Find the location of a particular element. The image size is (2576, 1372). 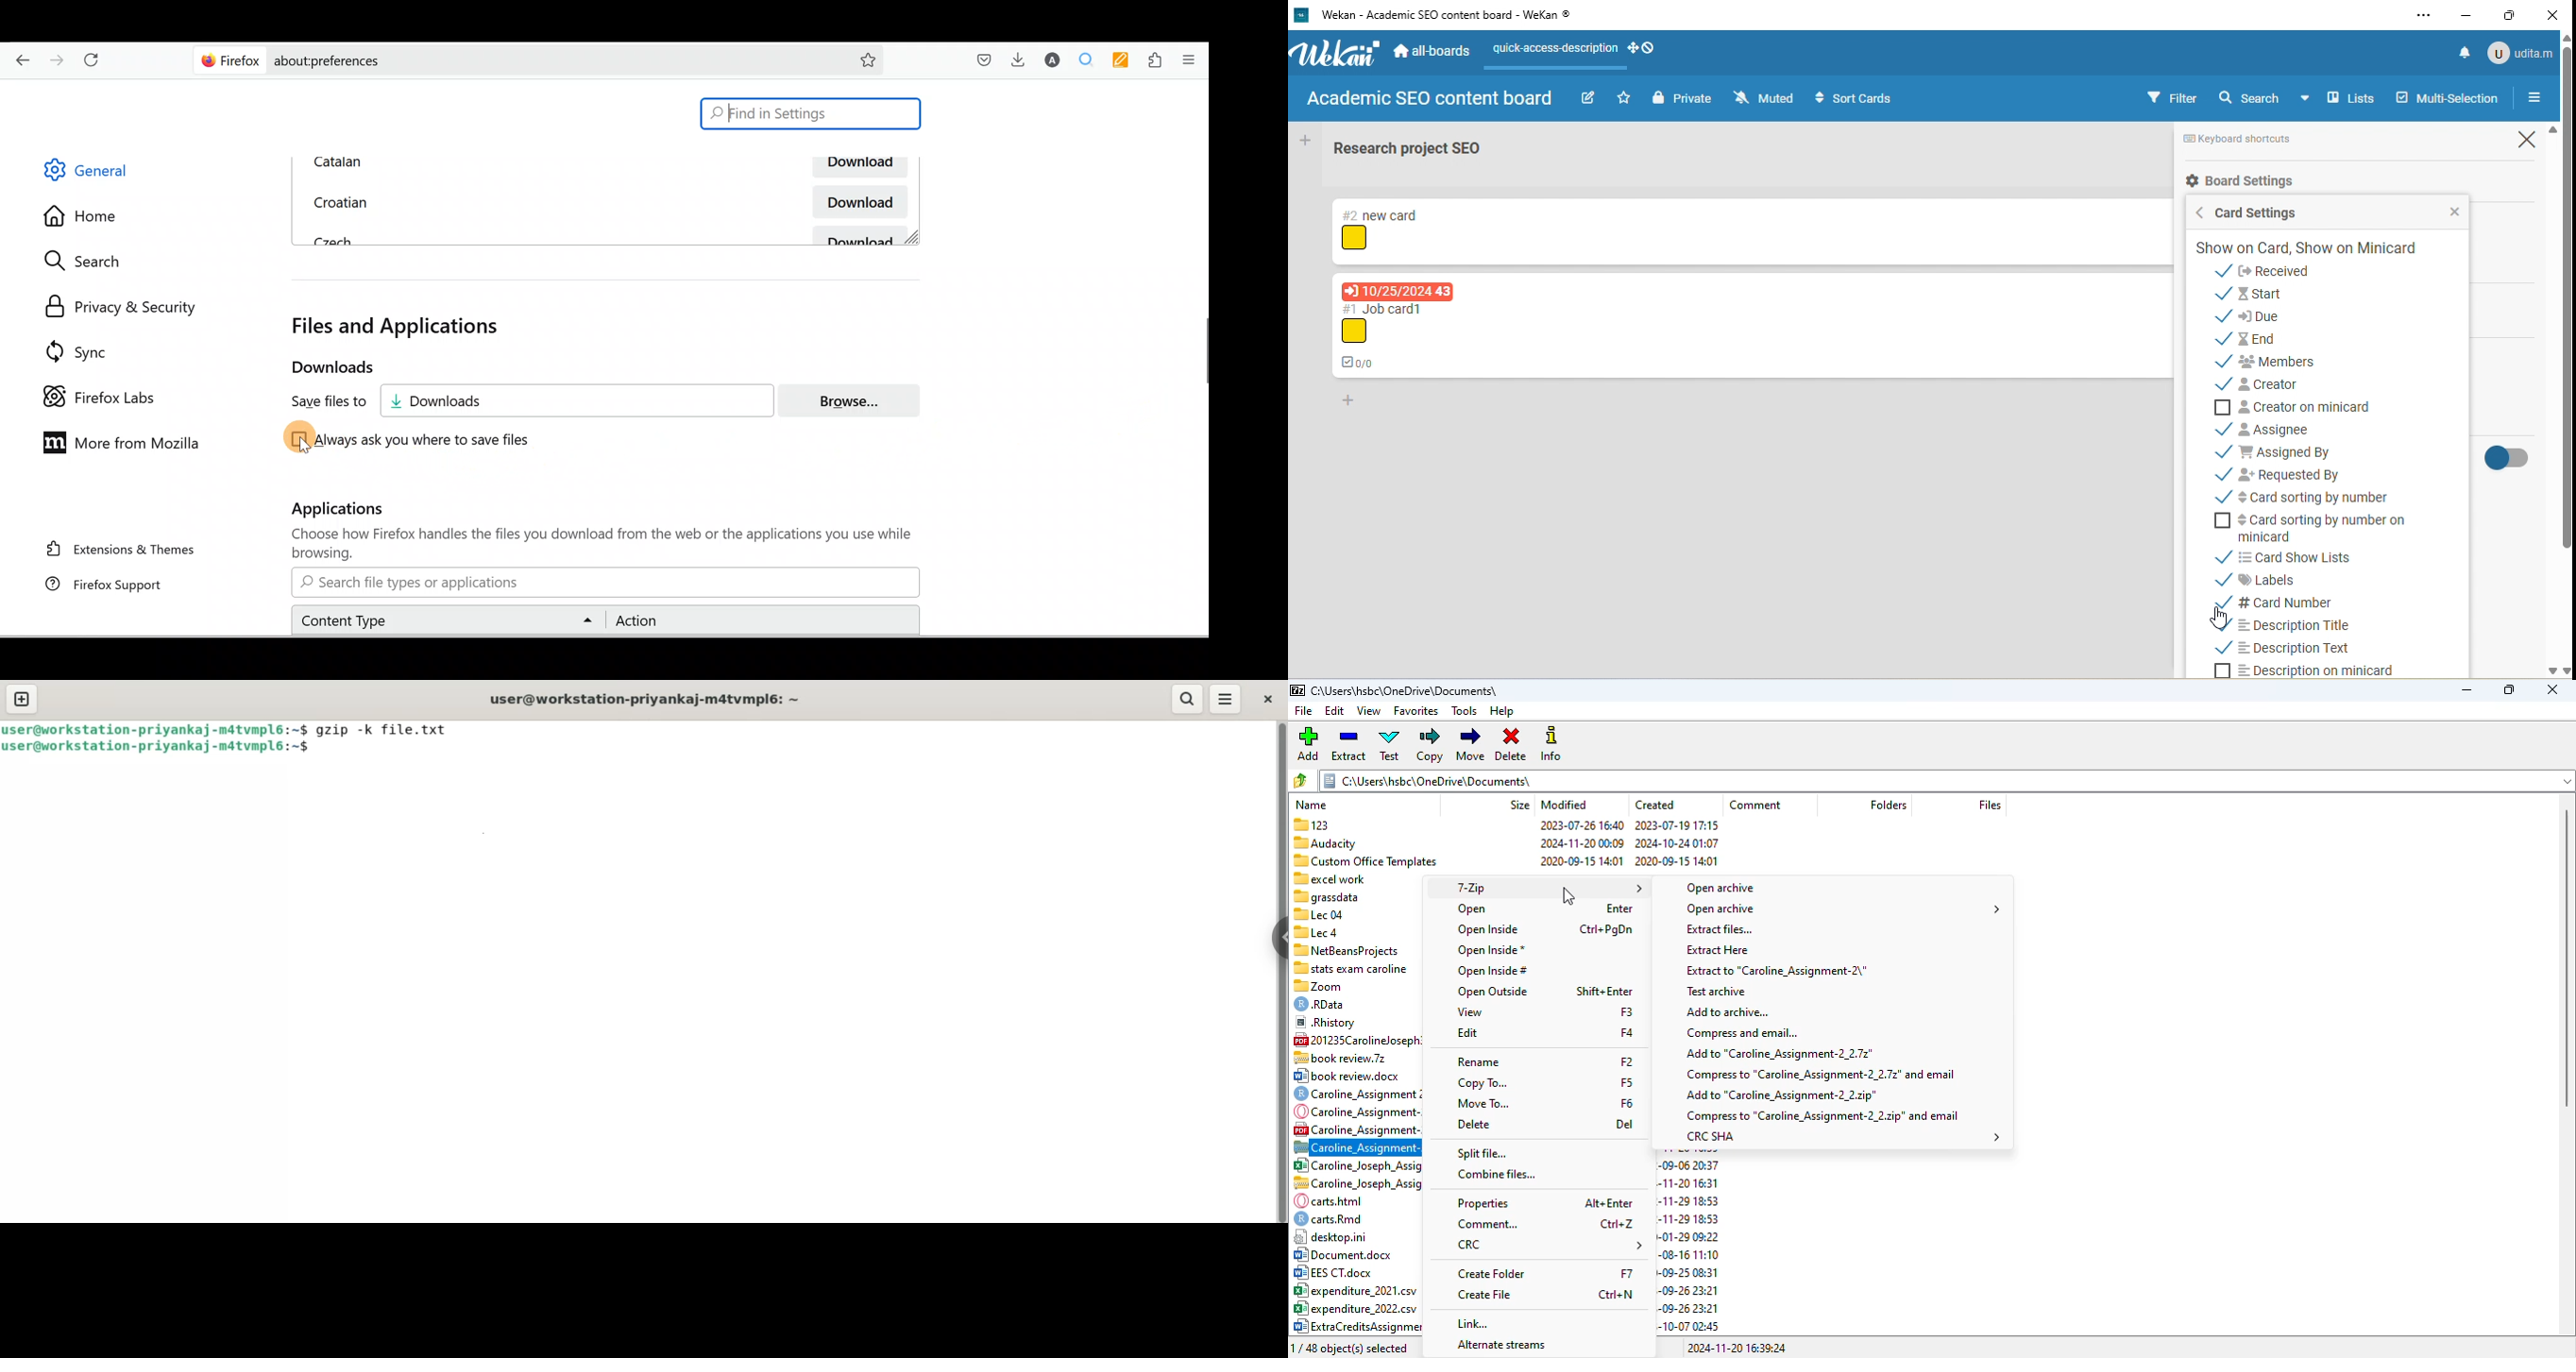

folder is located at coordinates (1404, 690).